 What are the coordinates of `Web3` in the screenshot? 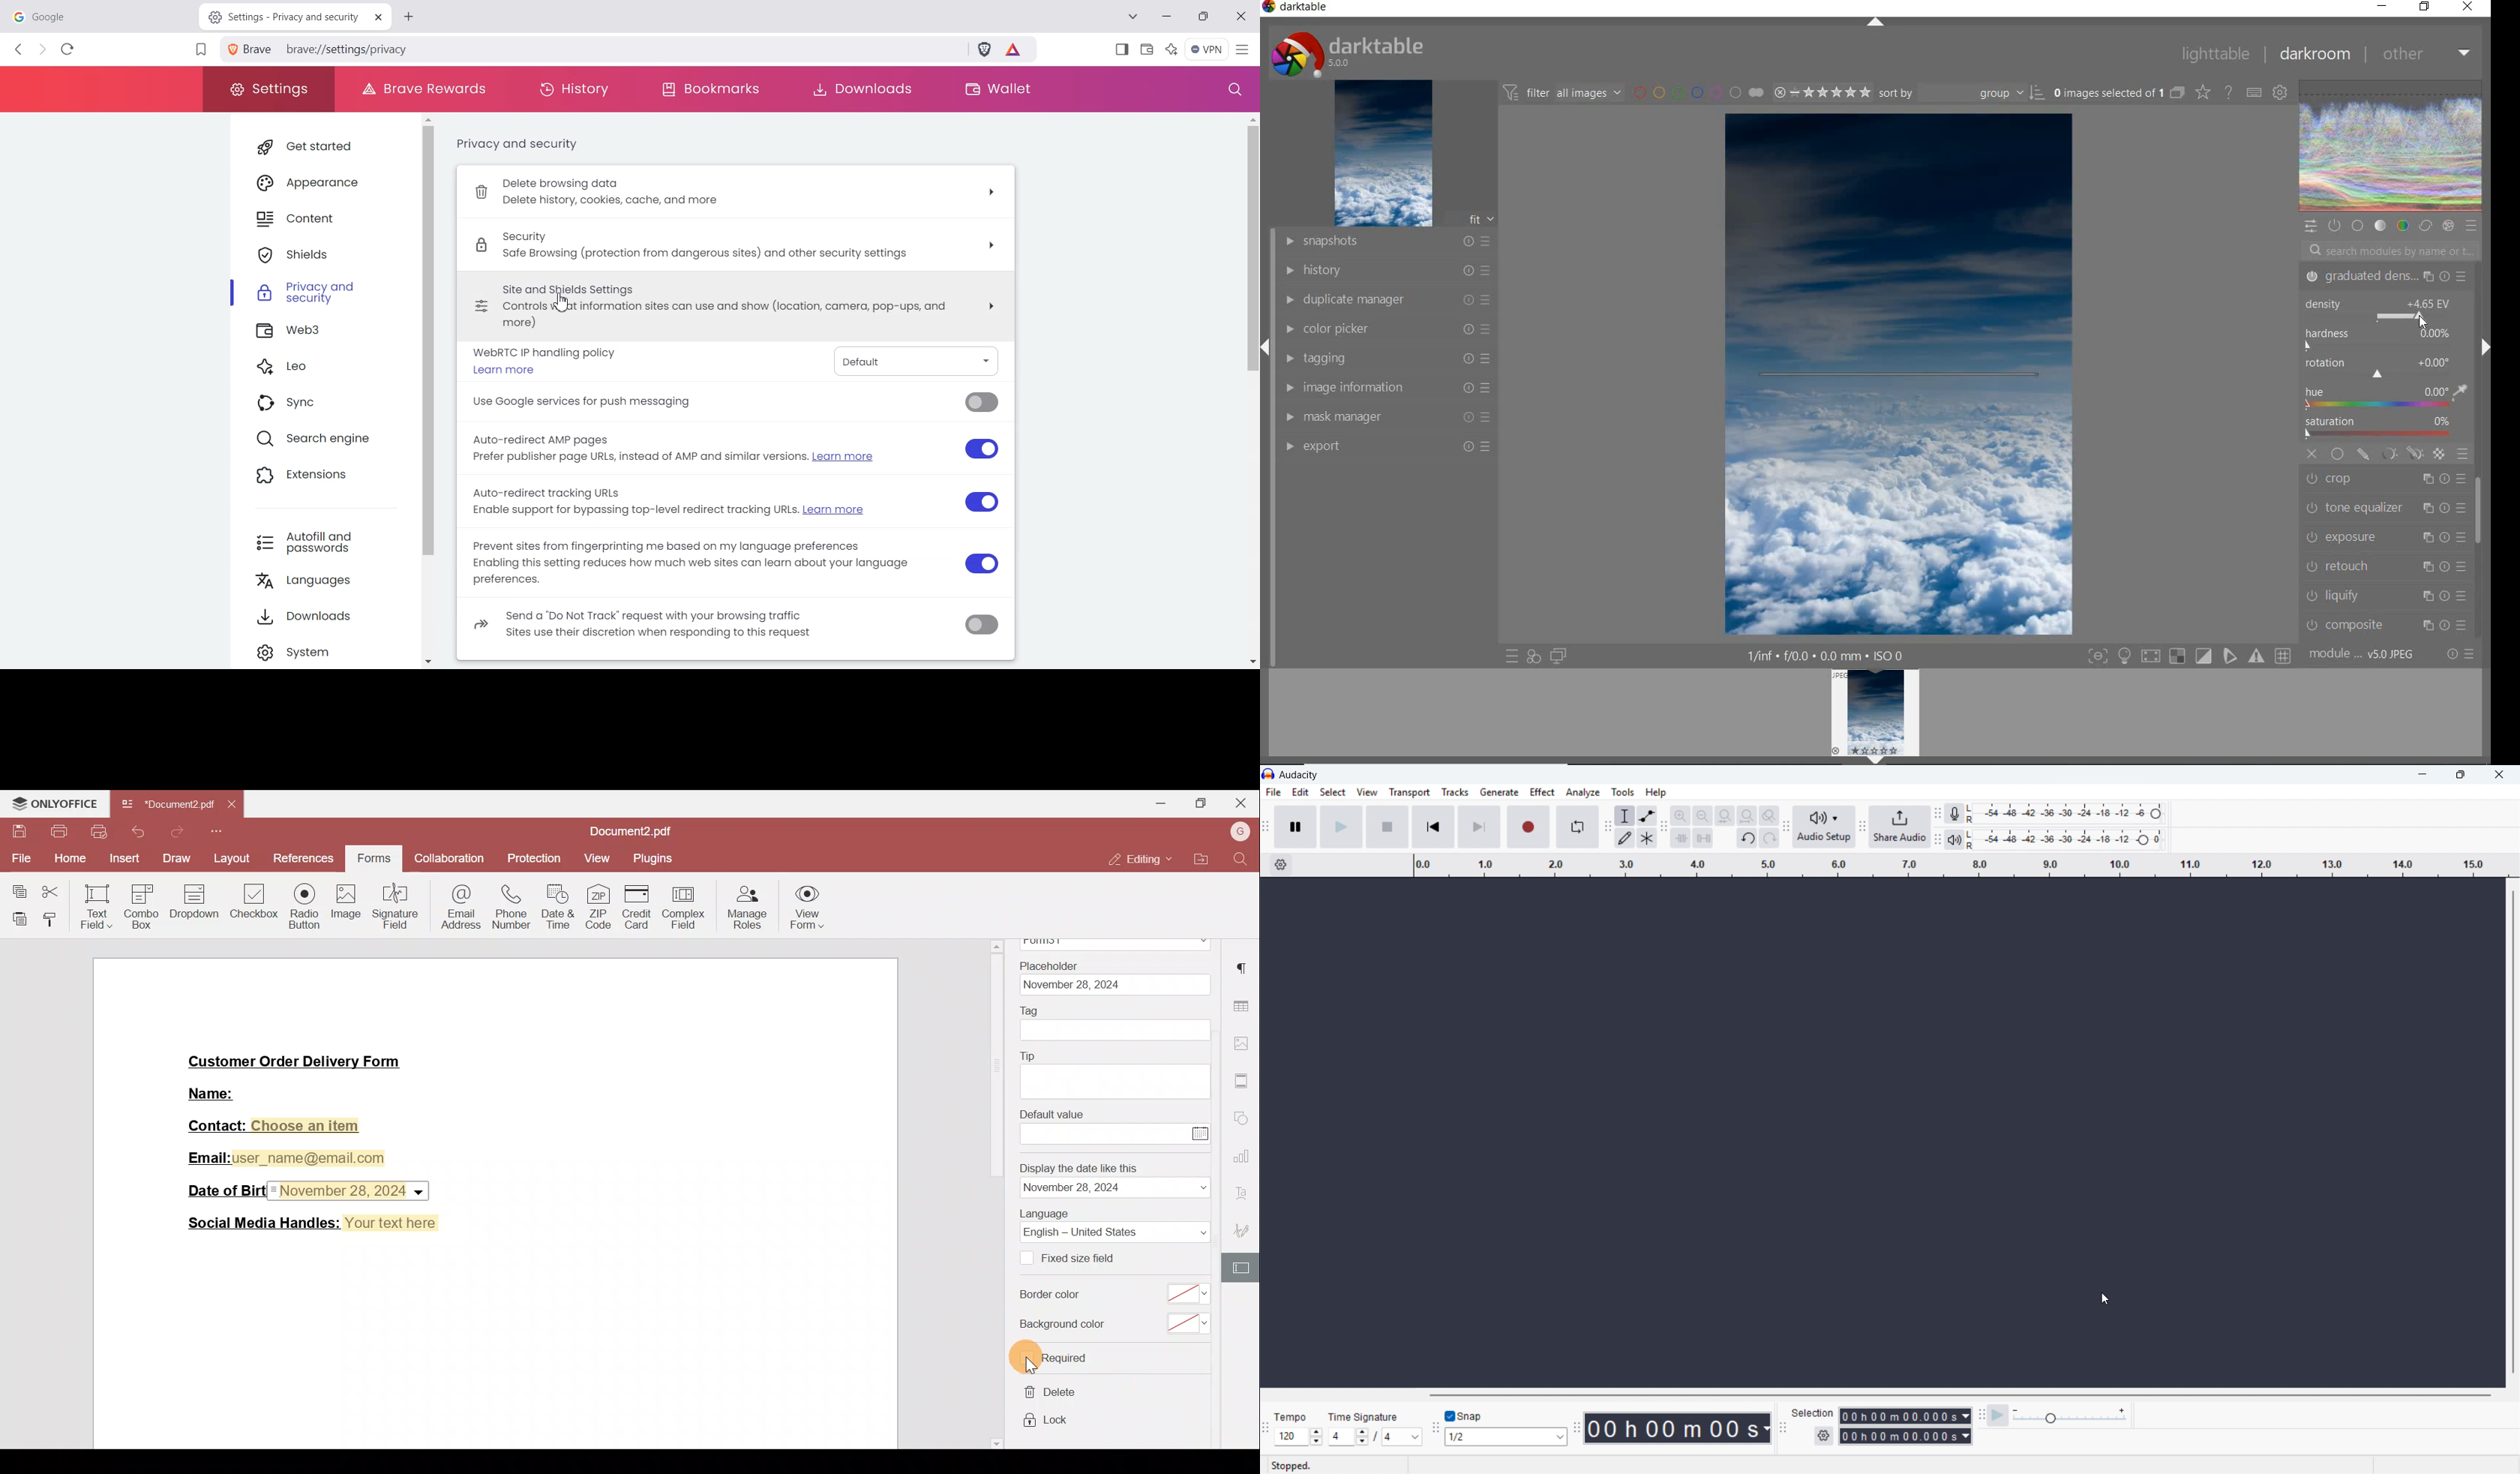 It's located at (326, 332).